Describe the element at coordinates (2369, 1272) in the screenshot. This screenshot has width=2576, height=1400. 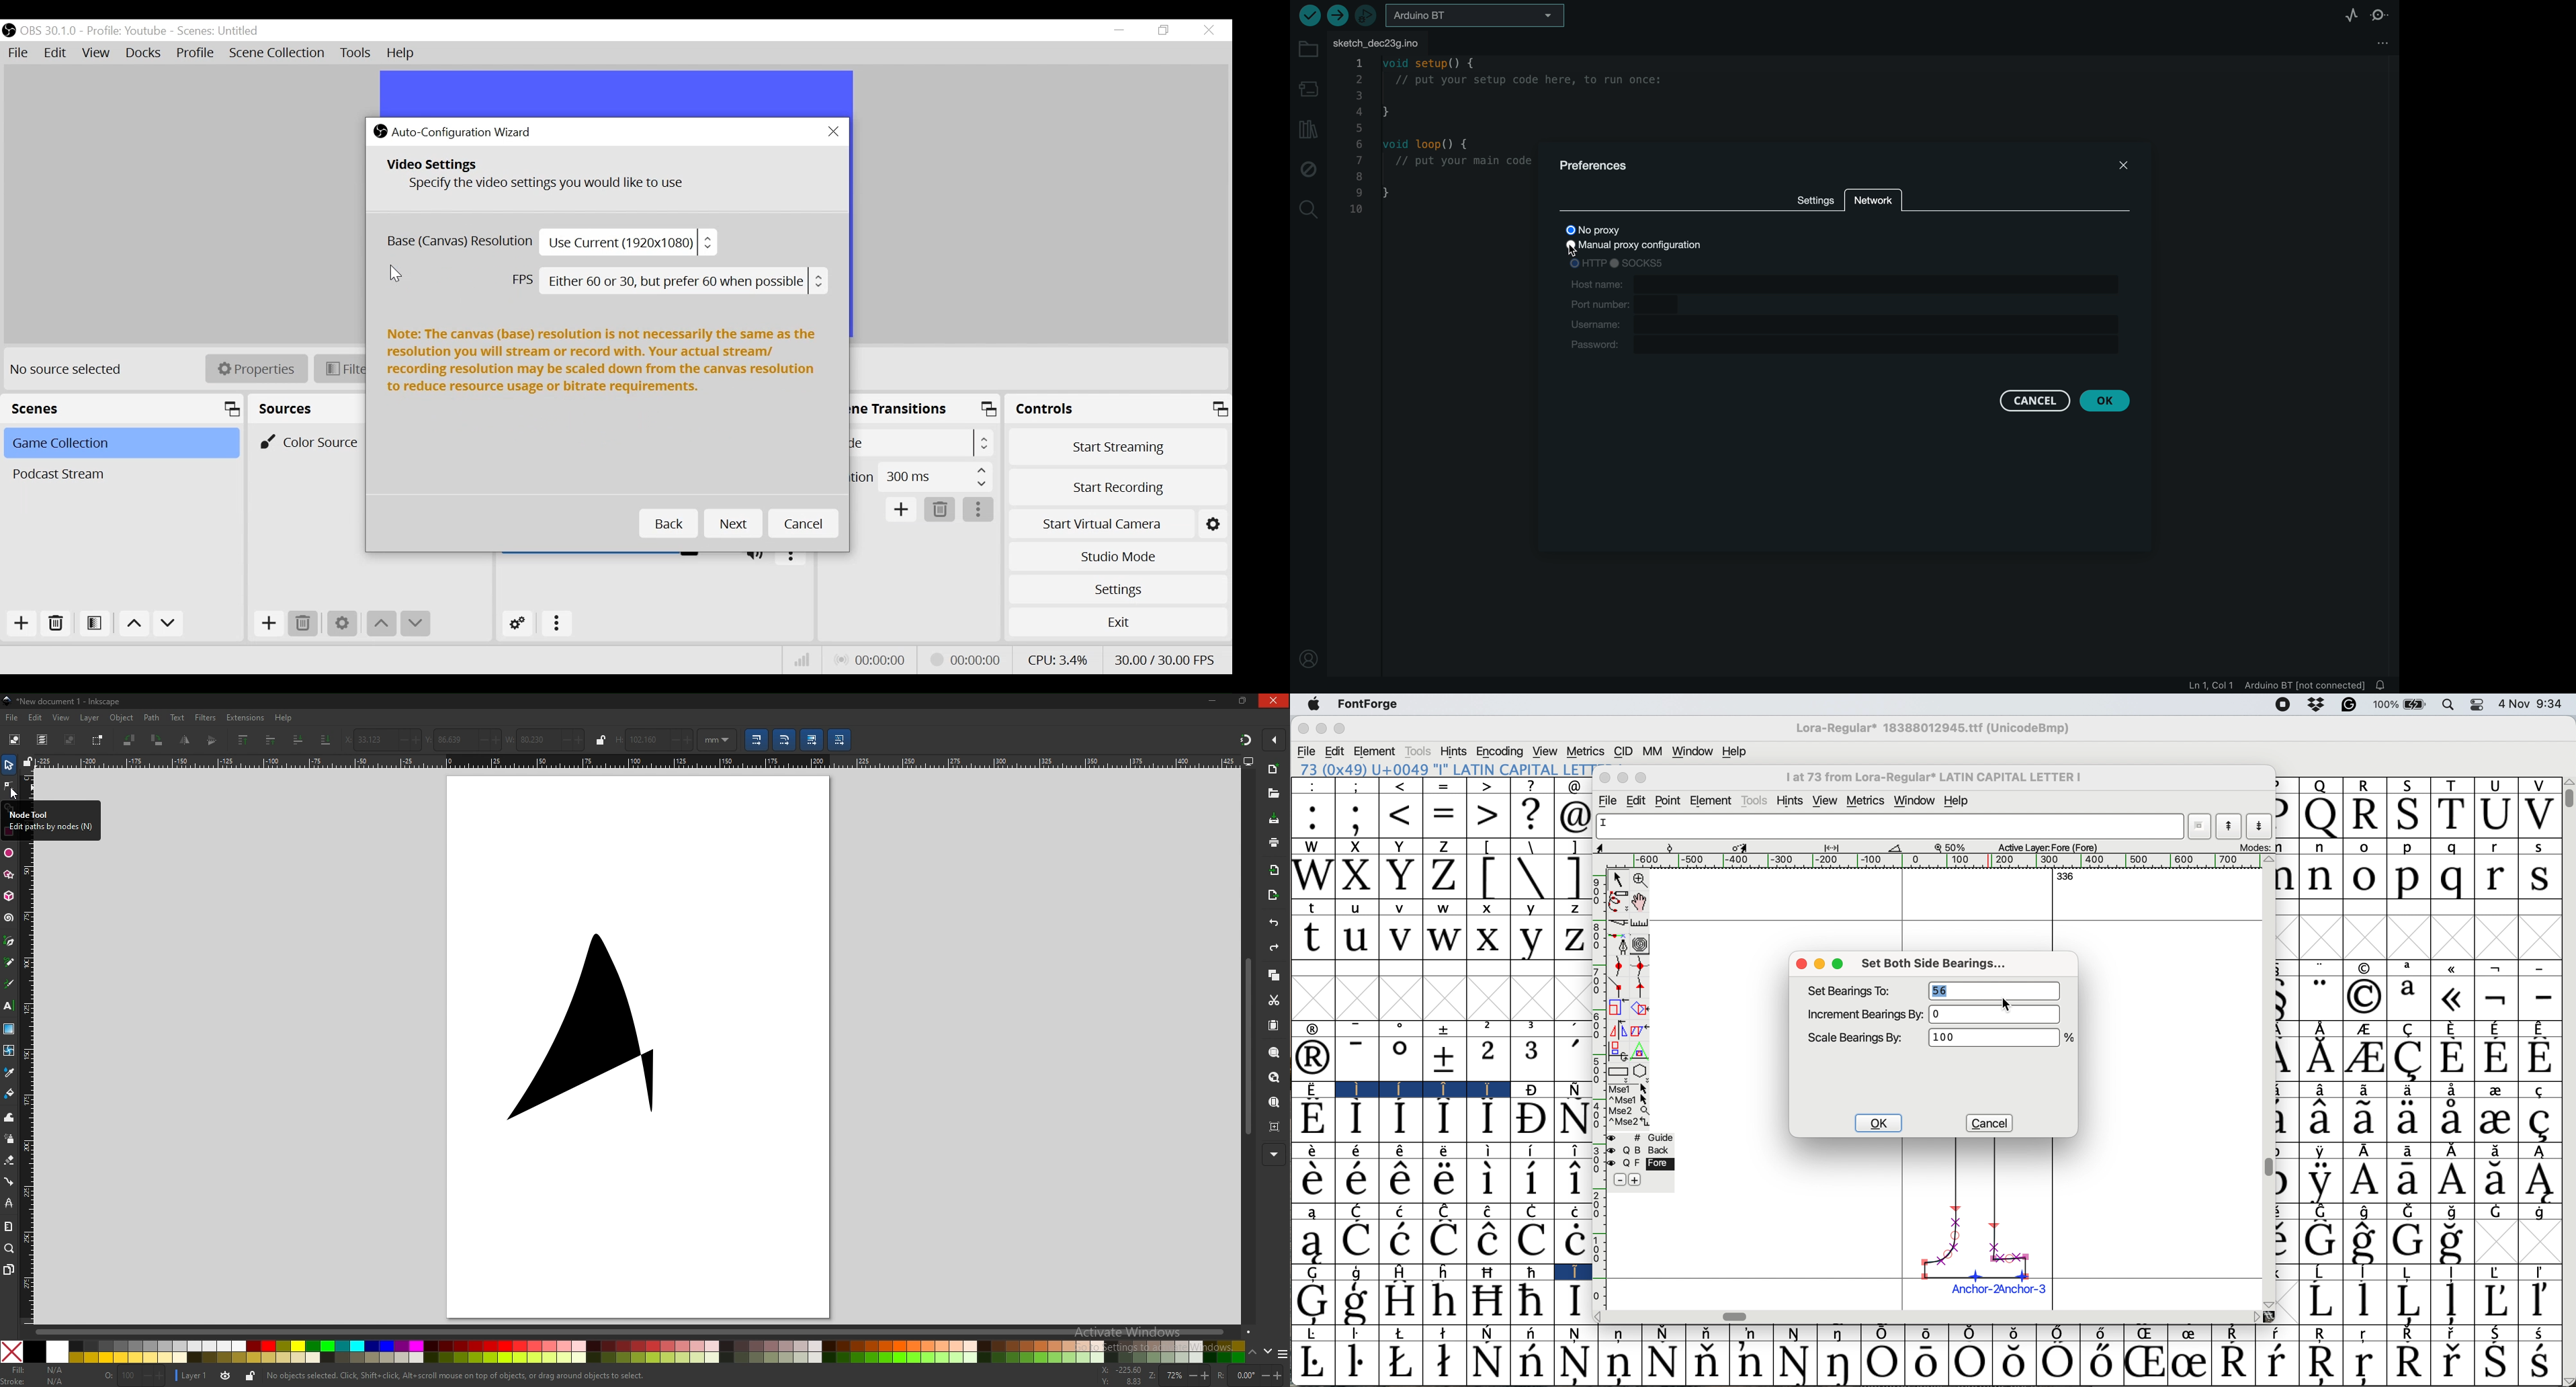
I see `Symbol` at that location.